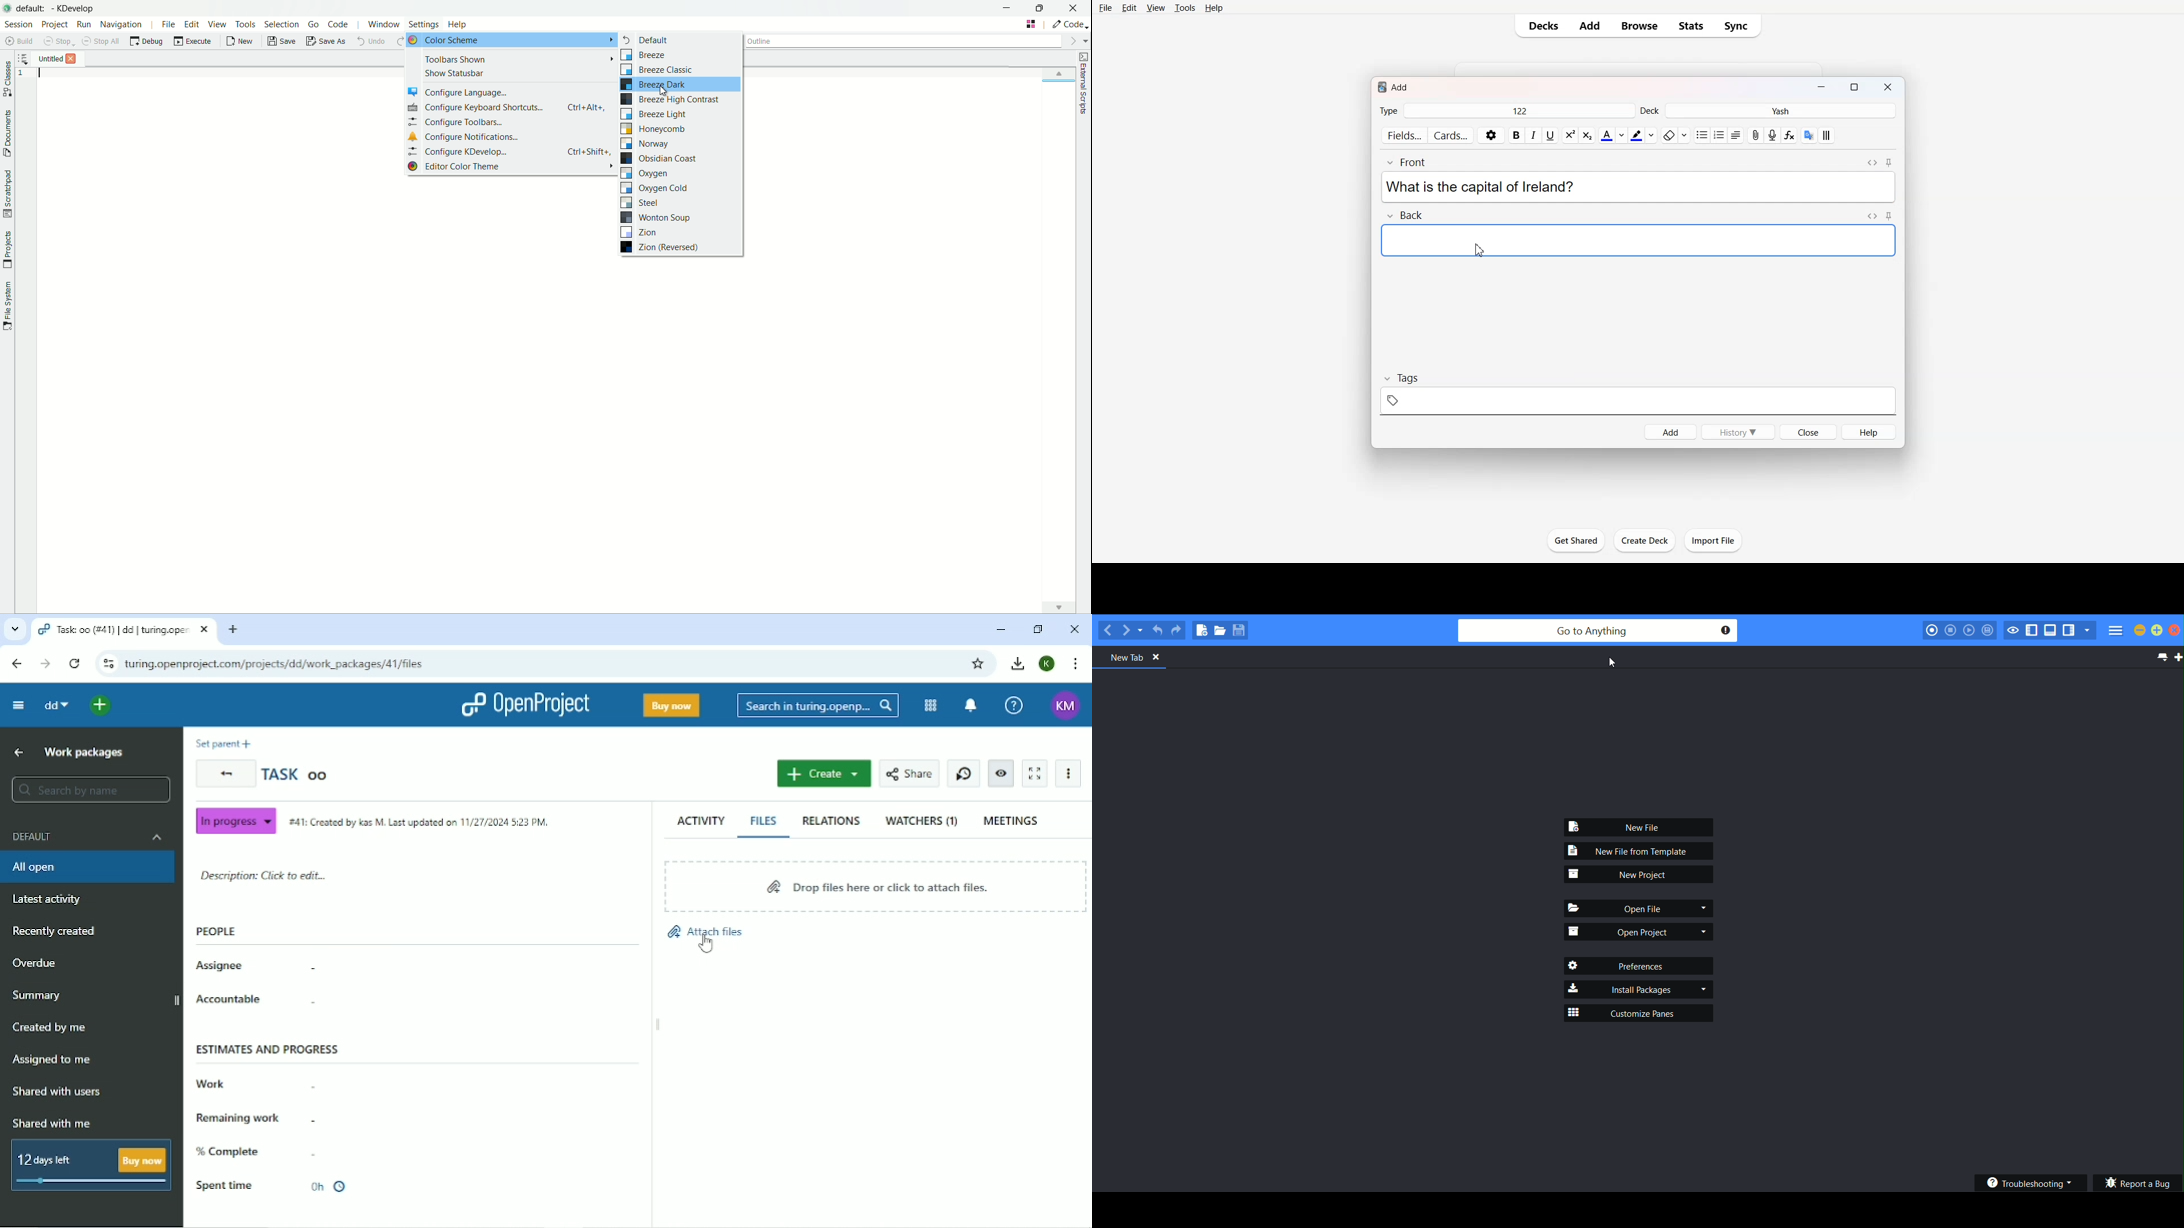  I want to click on Help, so click(463, 20).